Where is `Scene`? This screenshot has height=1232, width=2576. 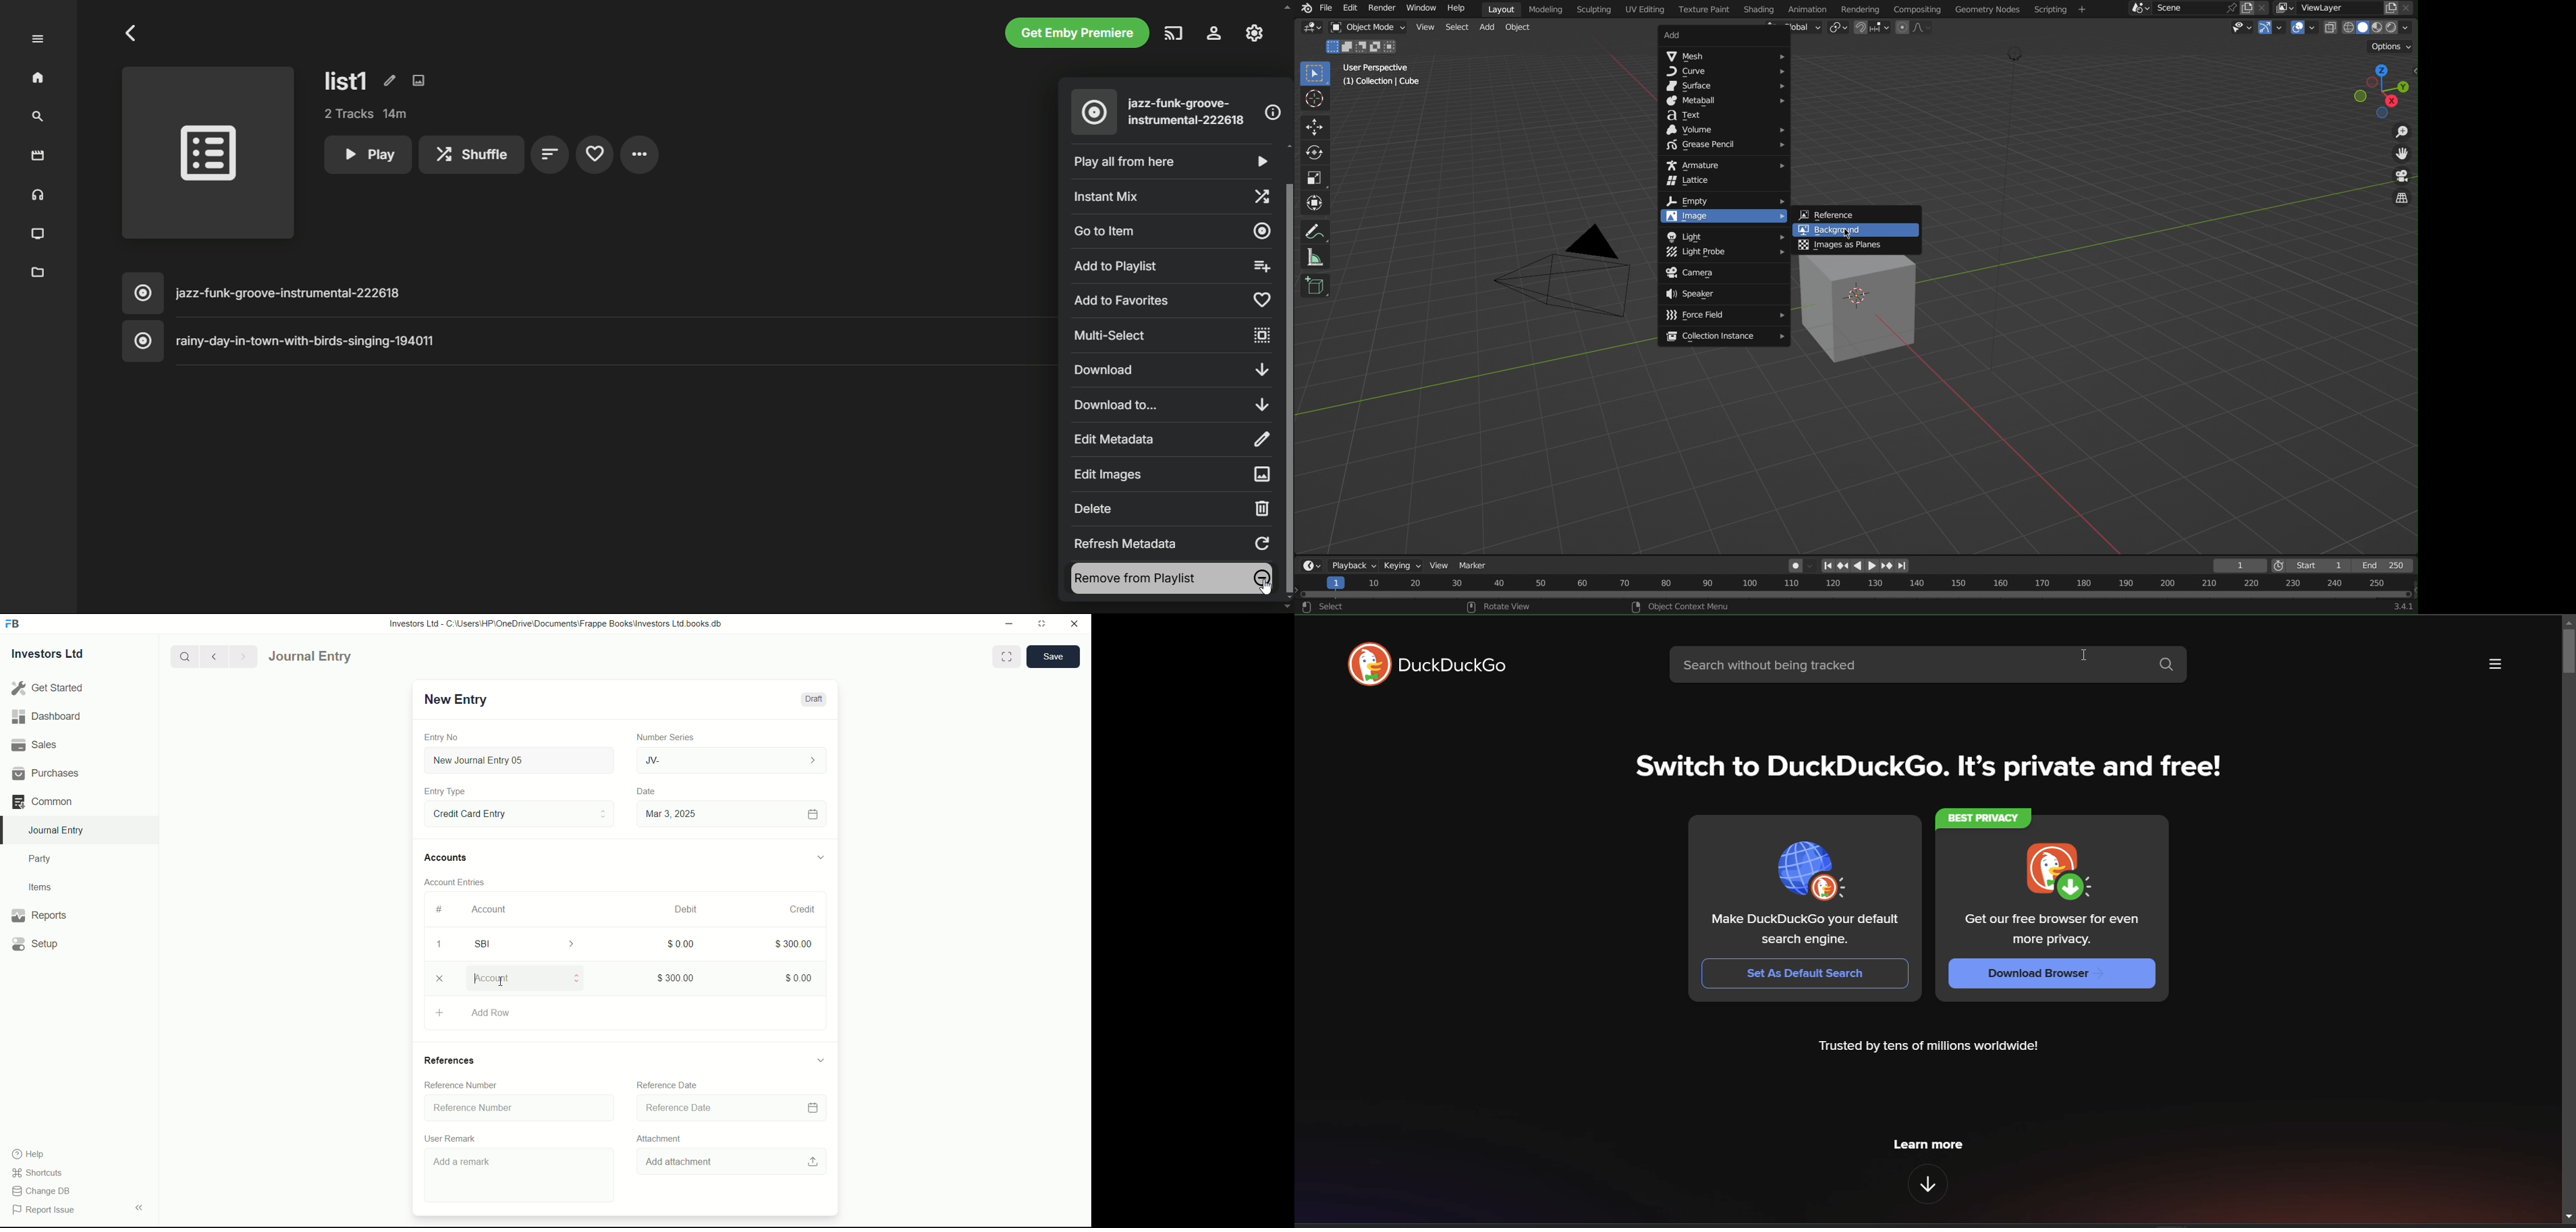 Scene is located at coordinates (2195, 8).